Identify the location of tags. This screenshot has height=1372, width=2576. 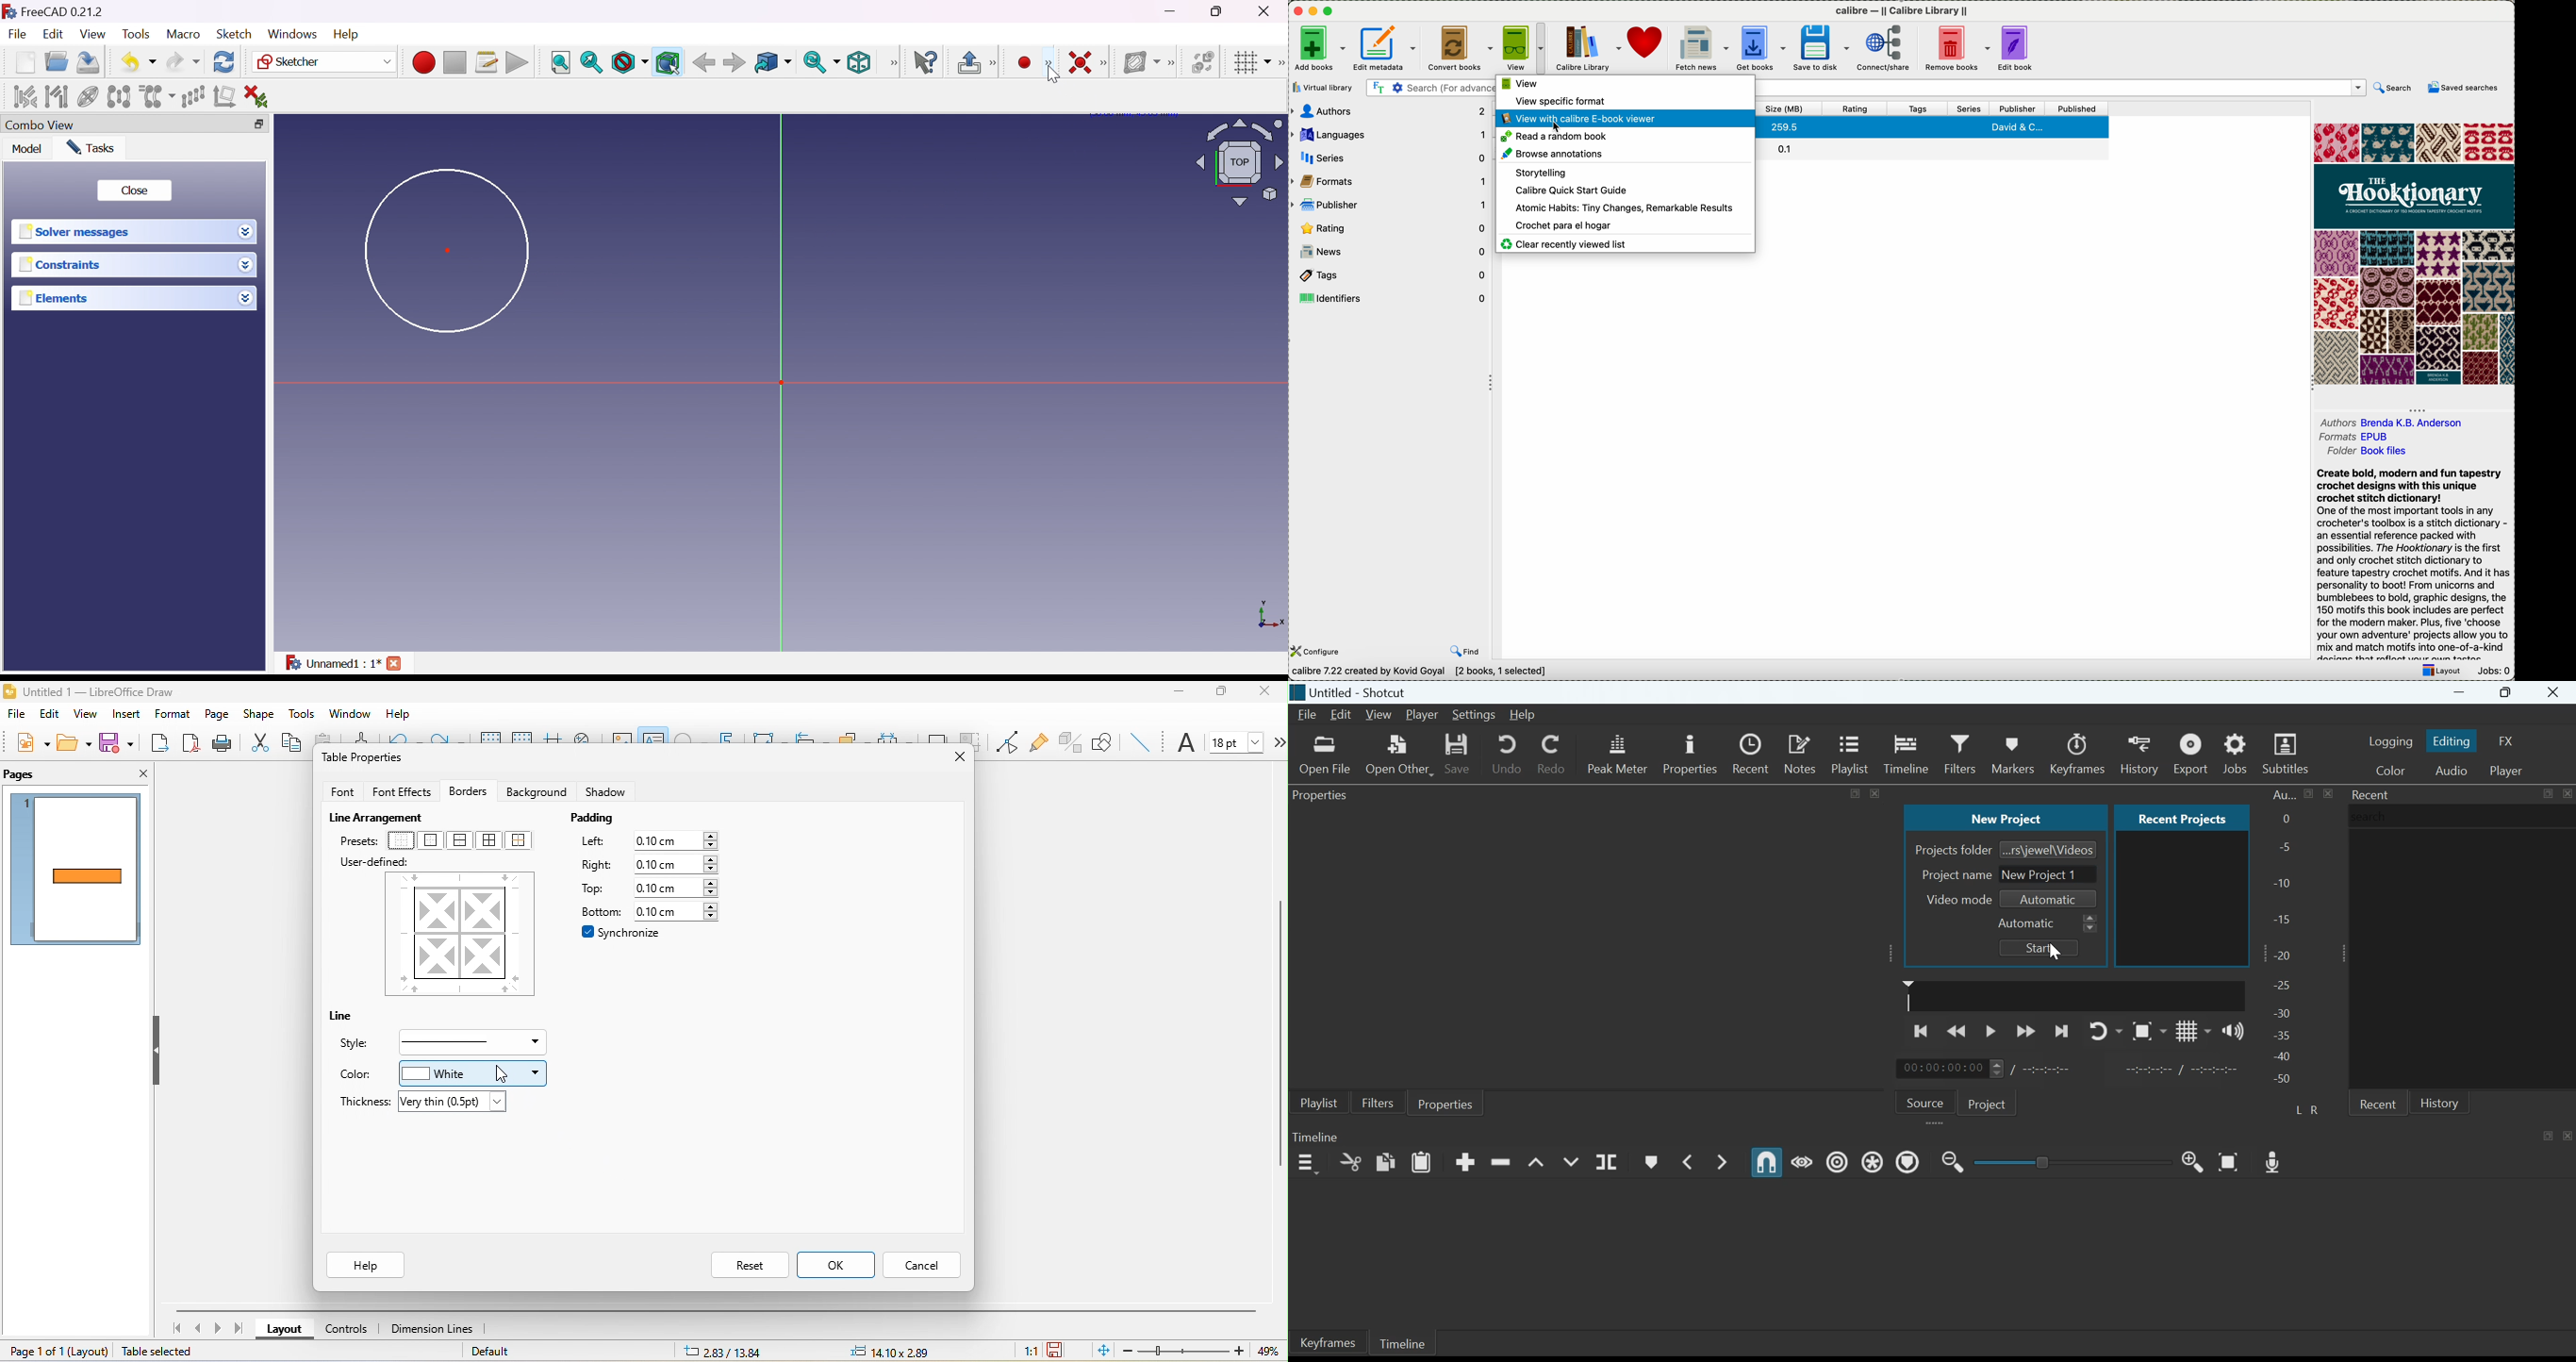
(1922, 108).